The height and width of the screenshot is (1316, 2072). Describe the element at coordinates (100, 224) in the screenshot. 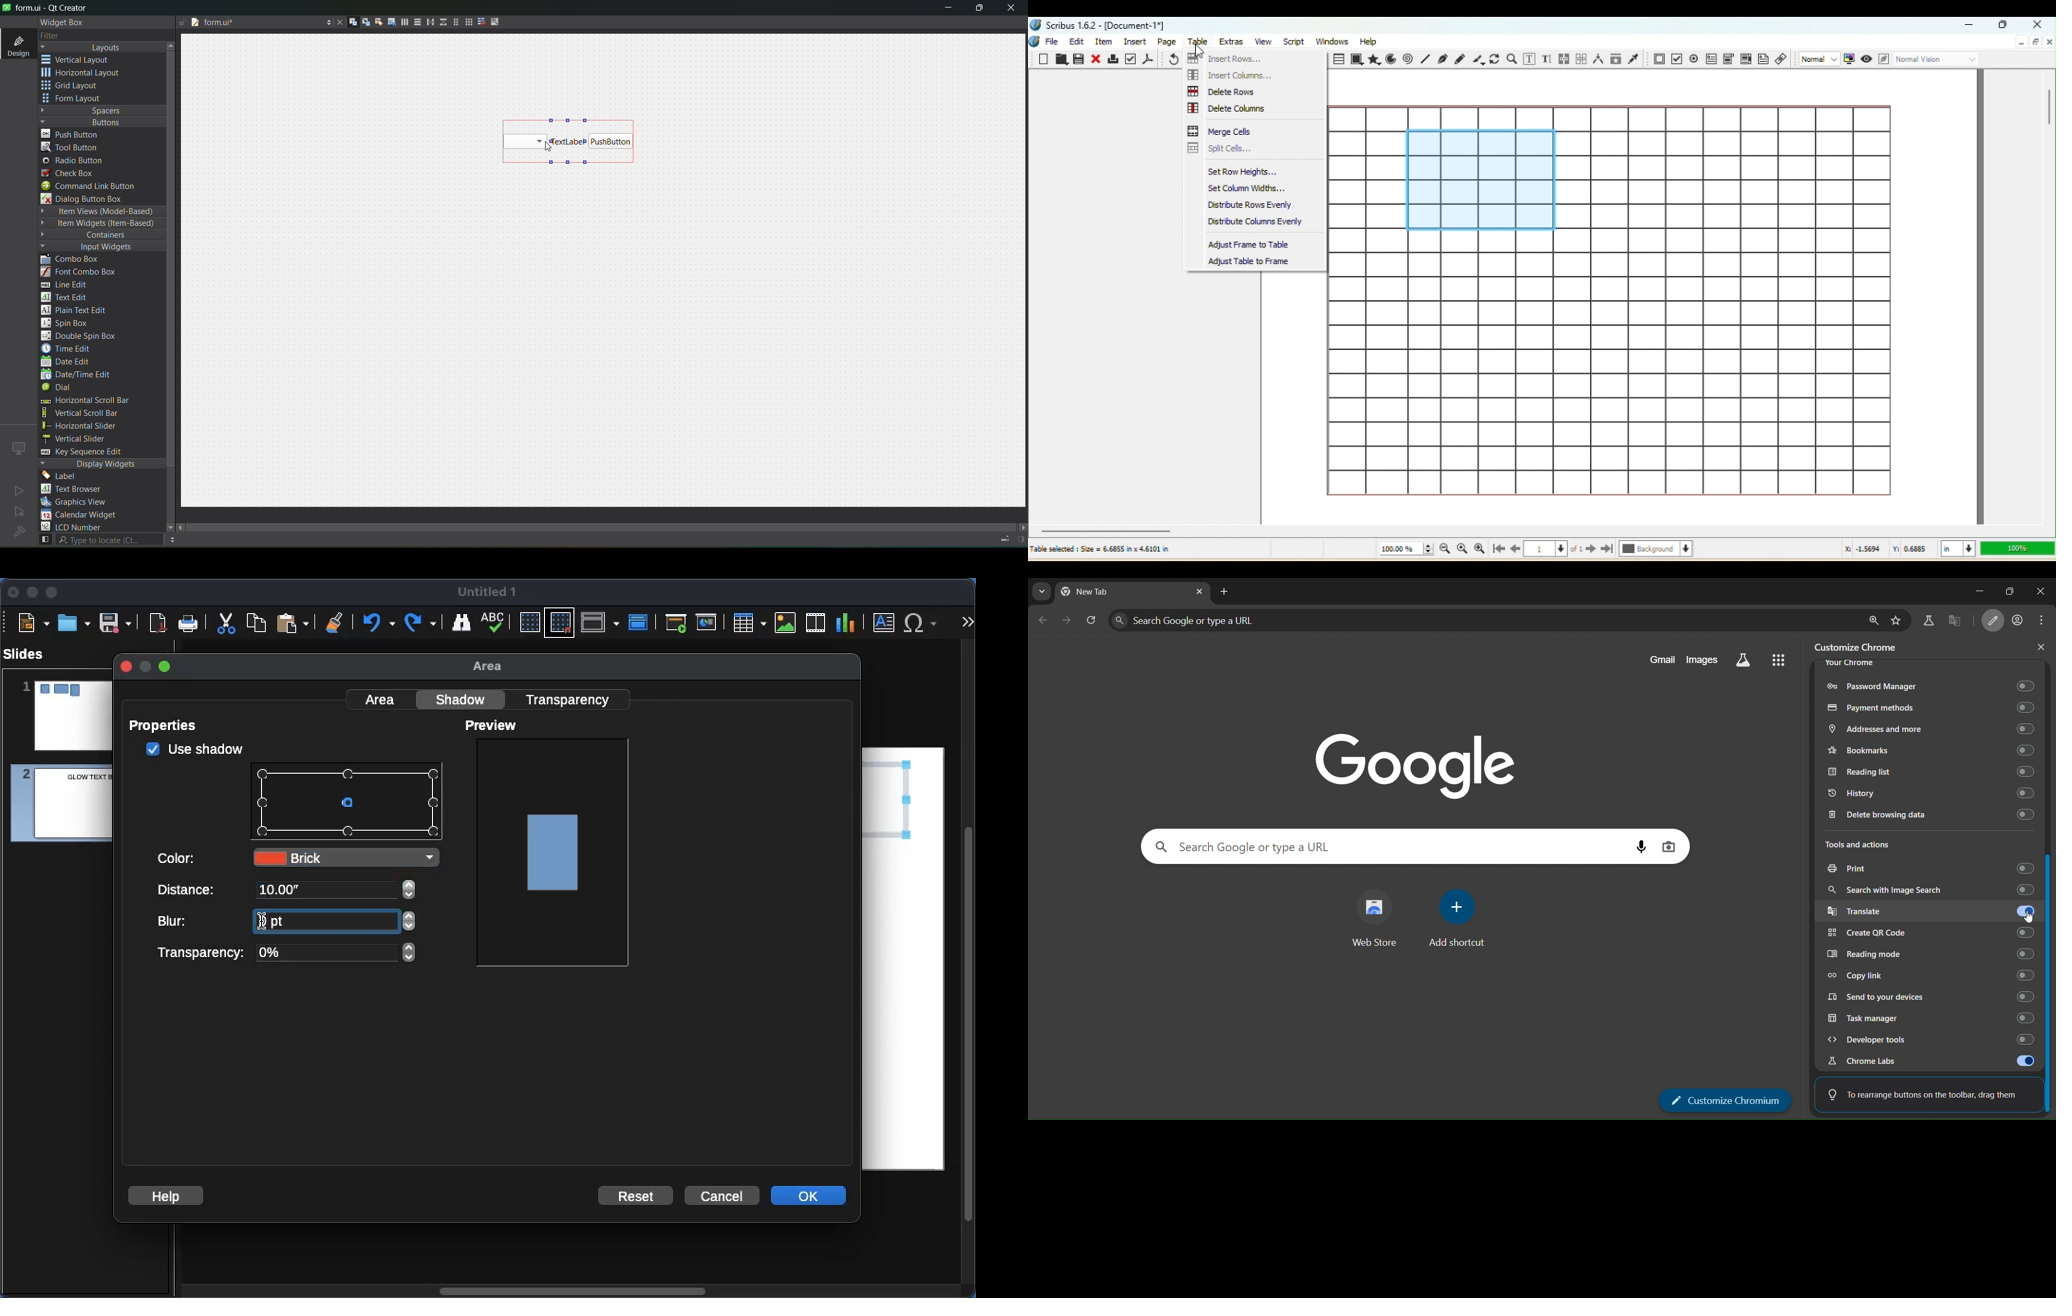

I see `item widgets` at that location.